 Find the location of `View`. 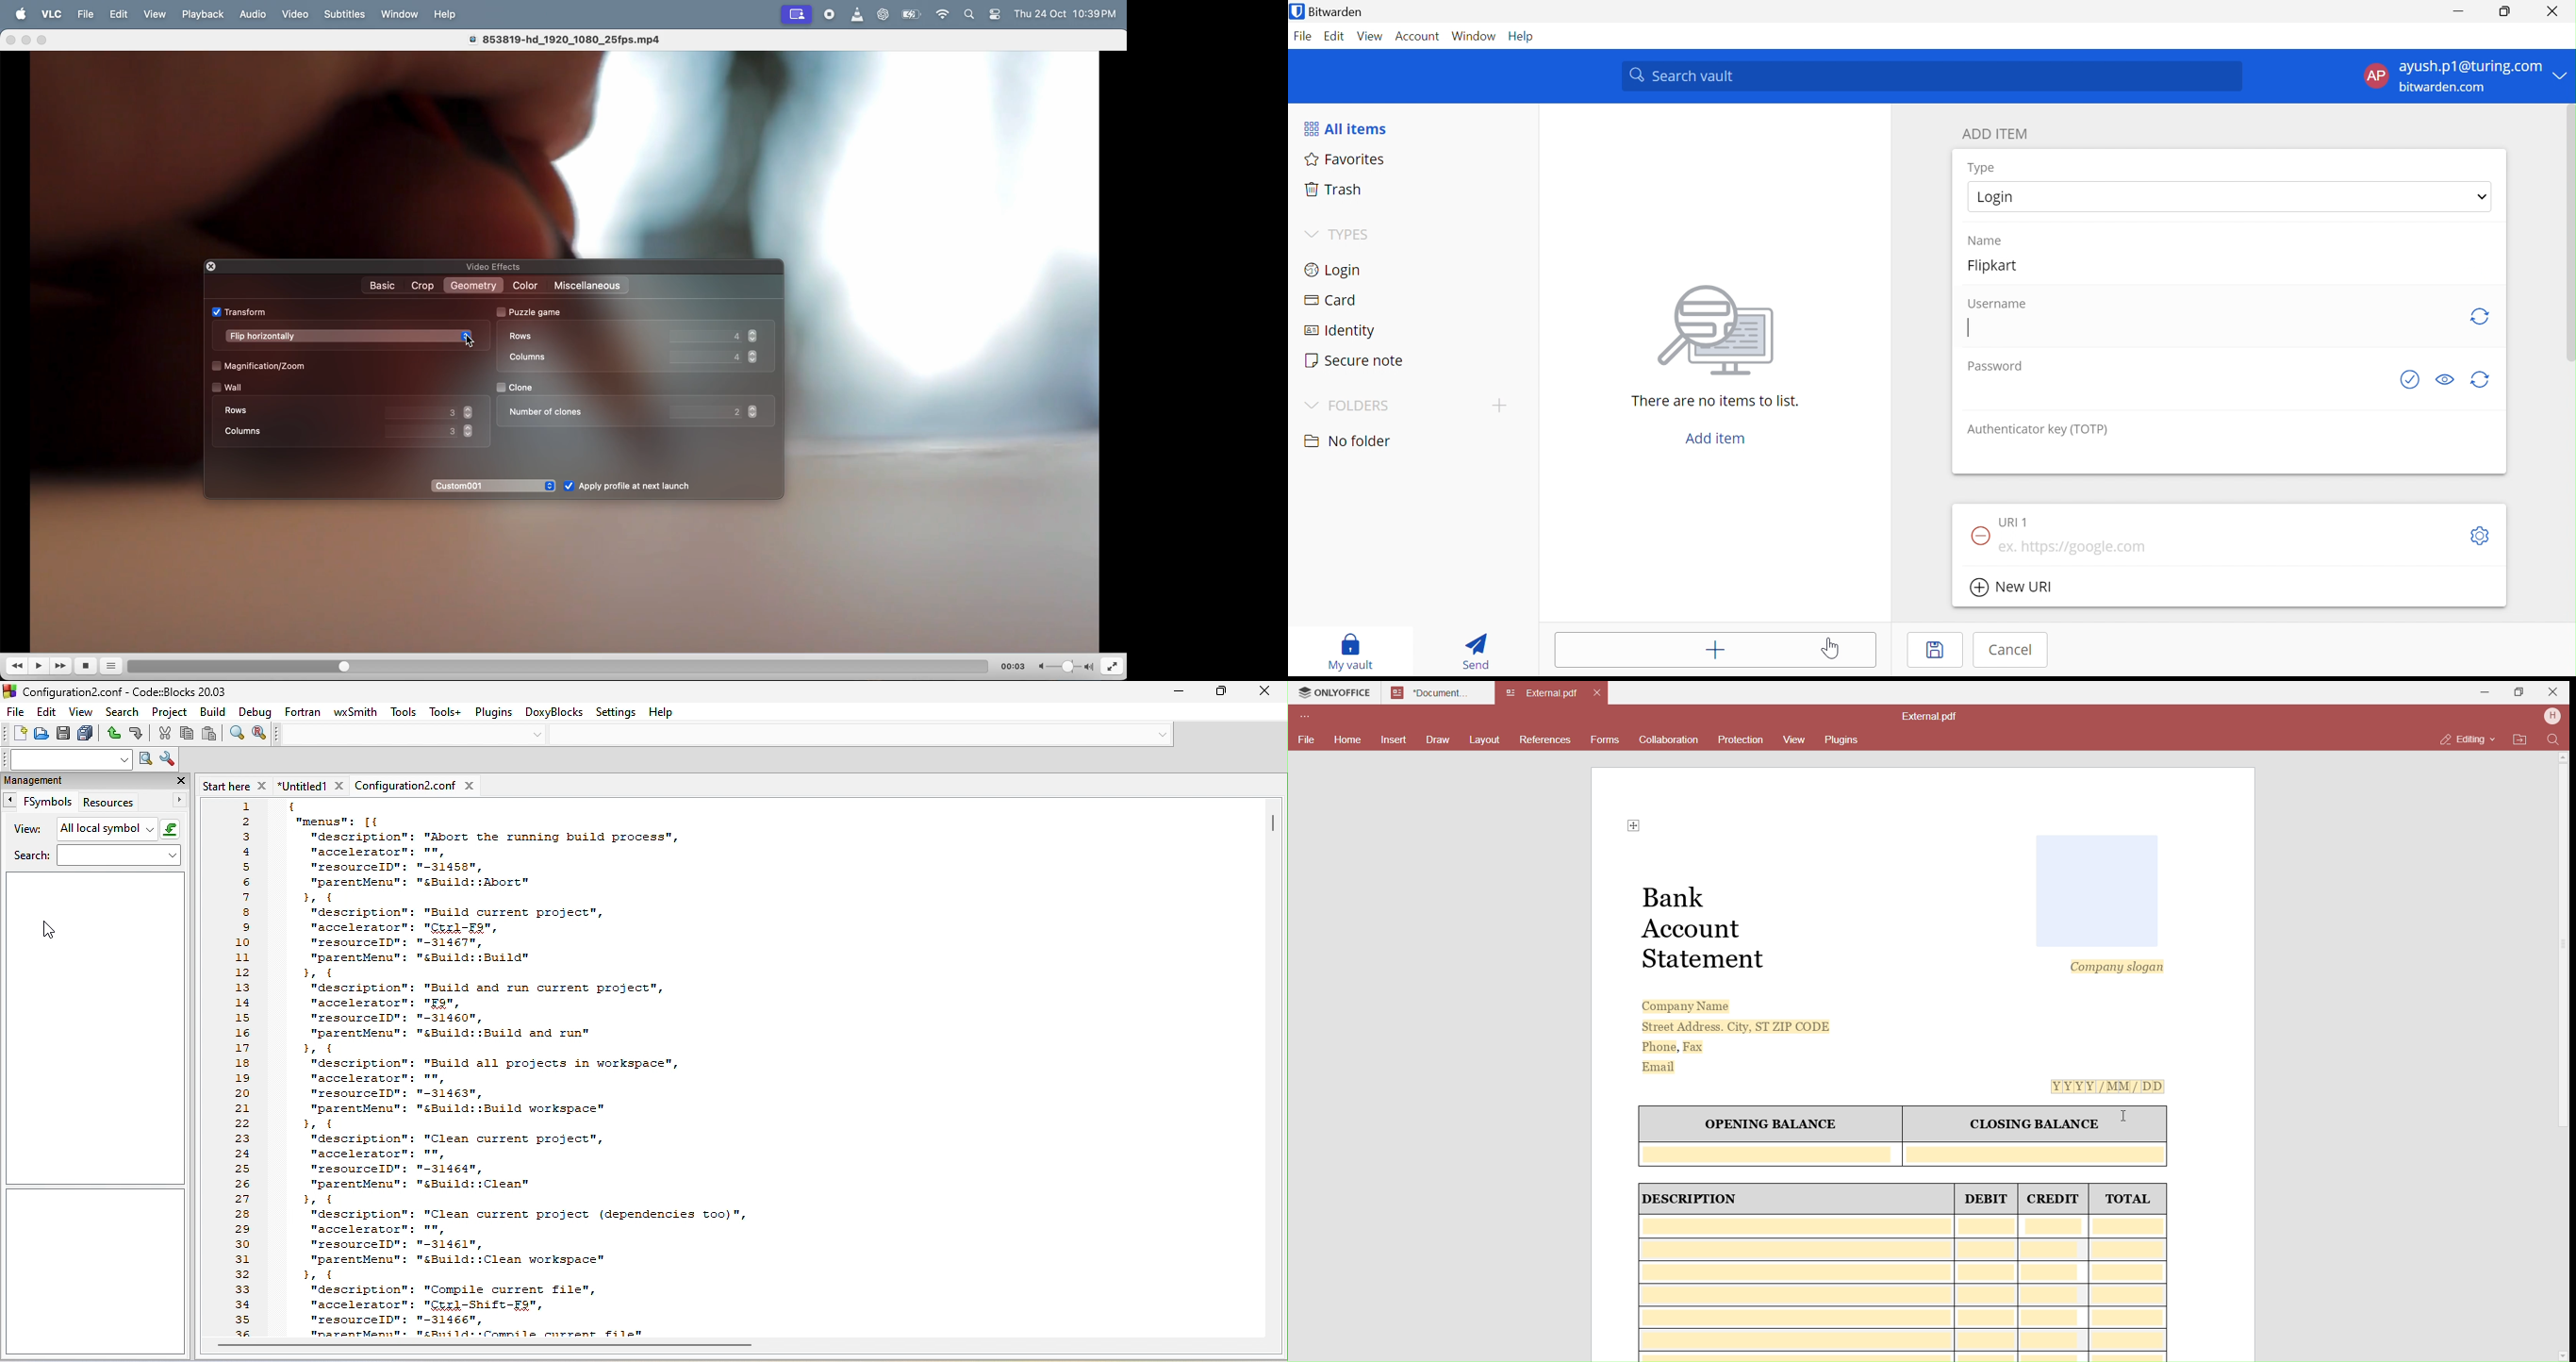

View is located at coordinates (1793, 740).